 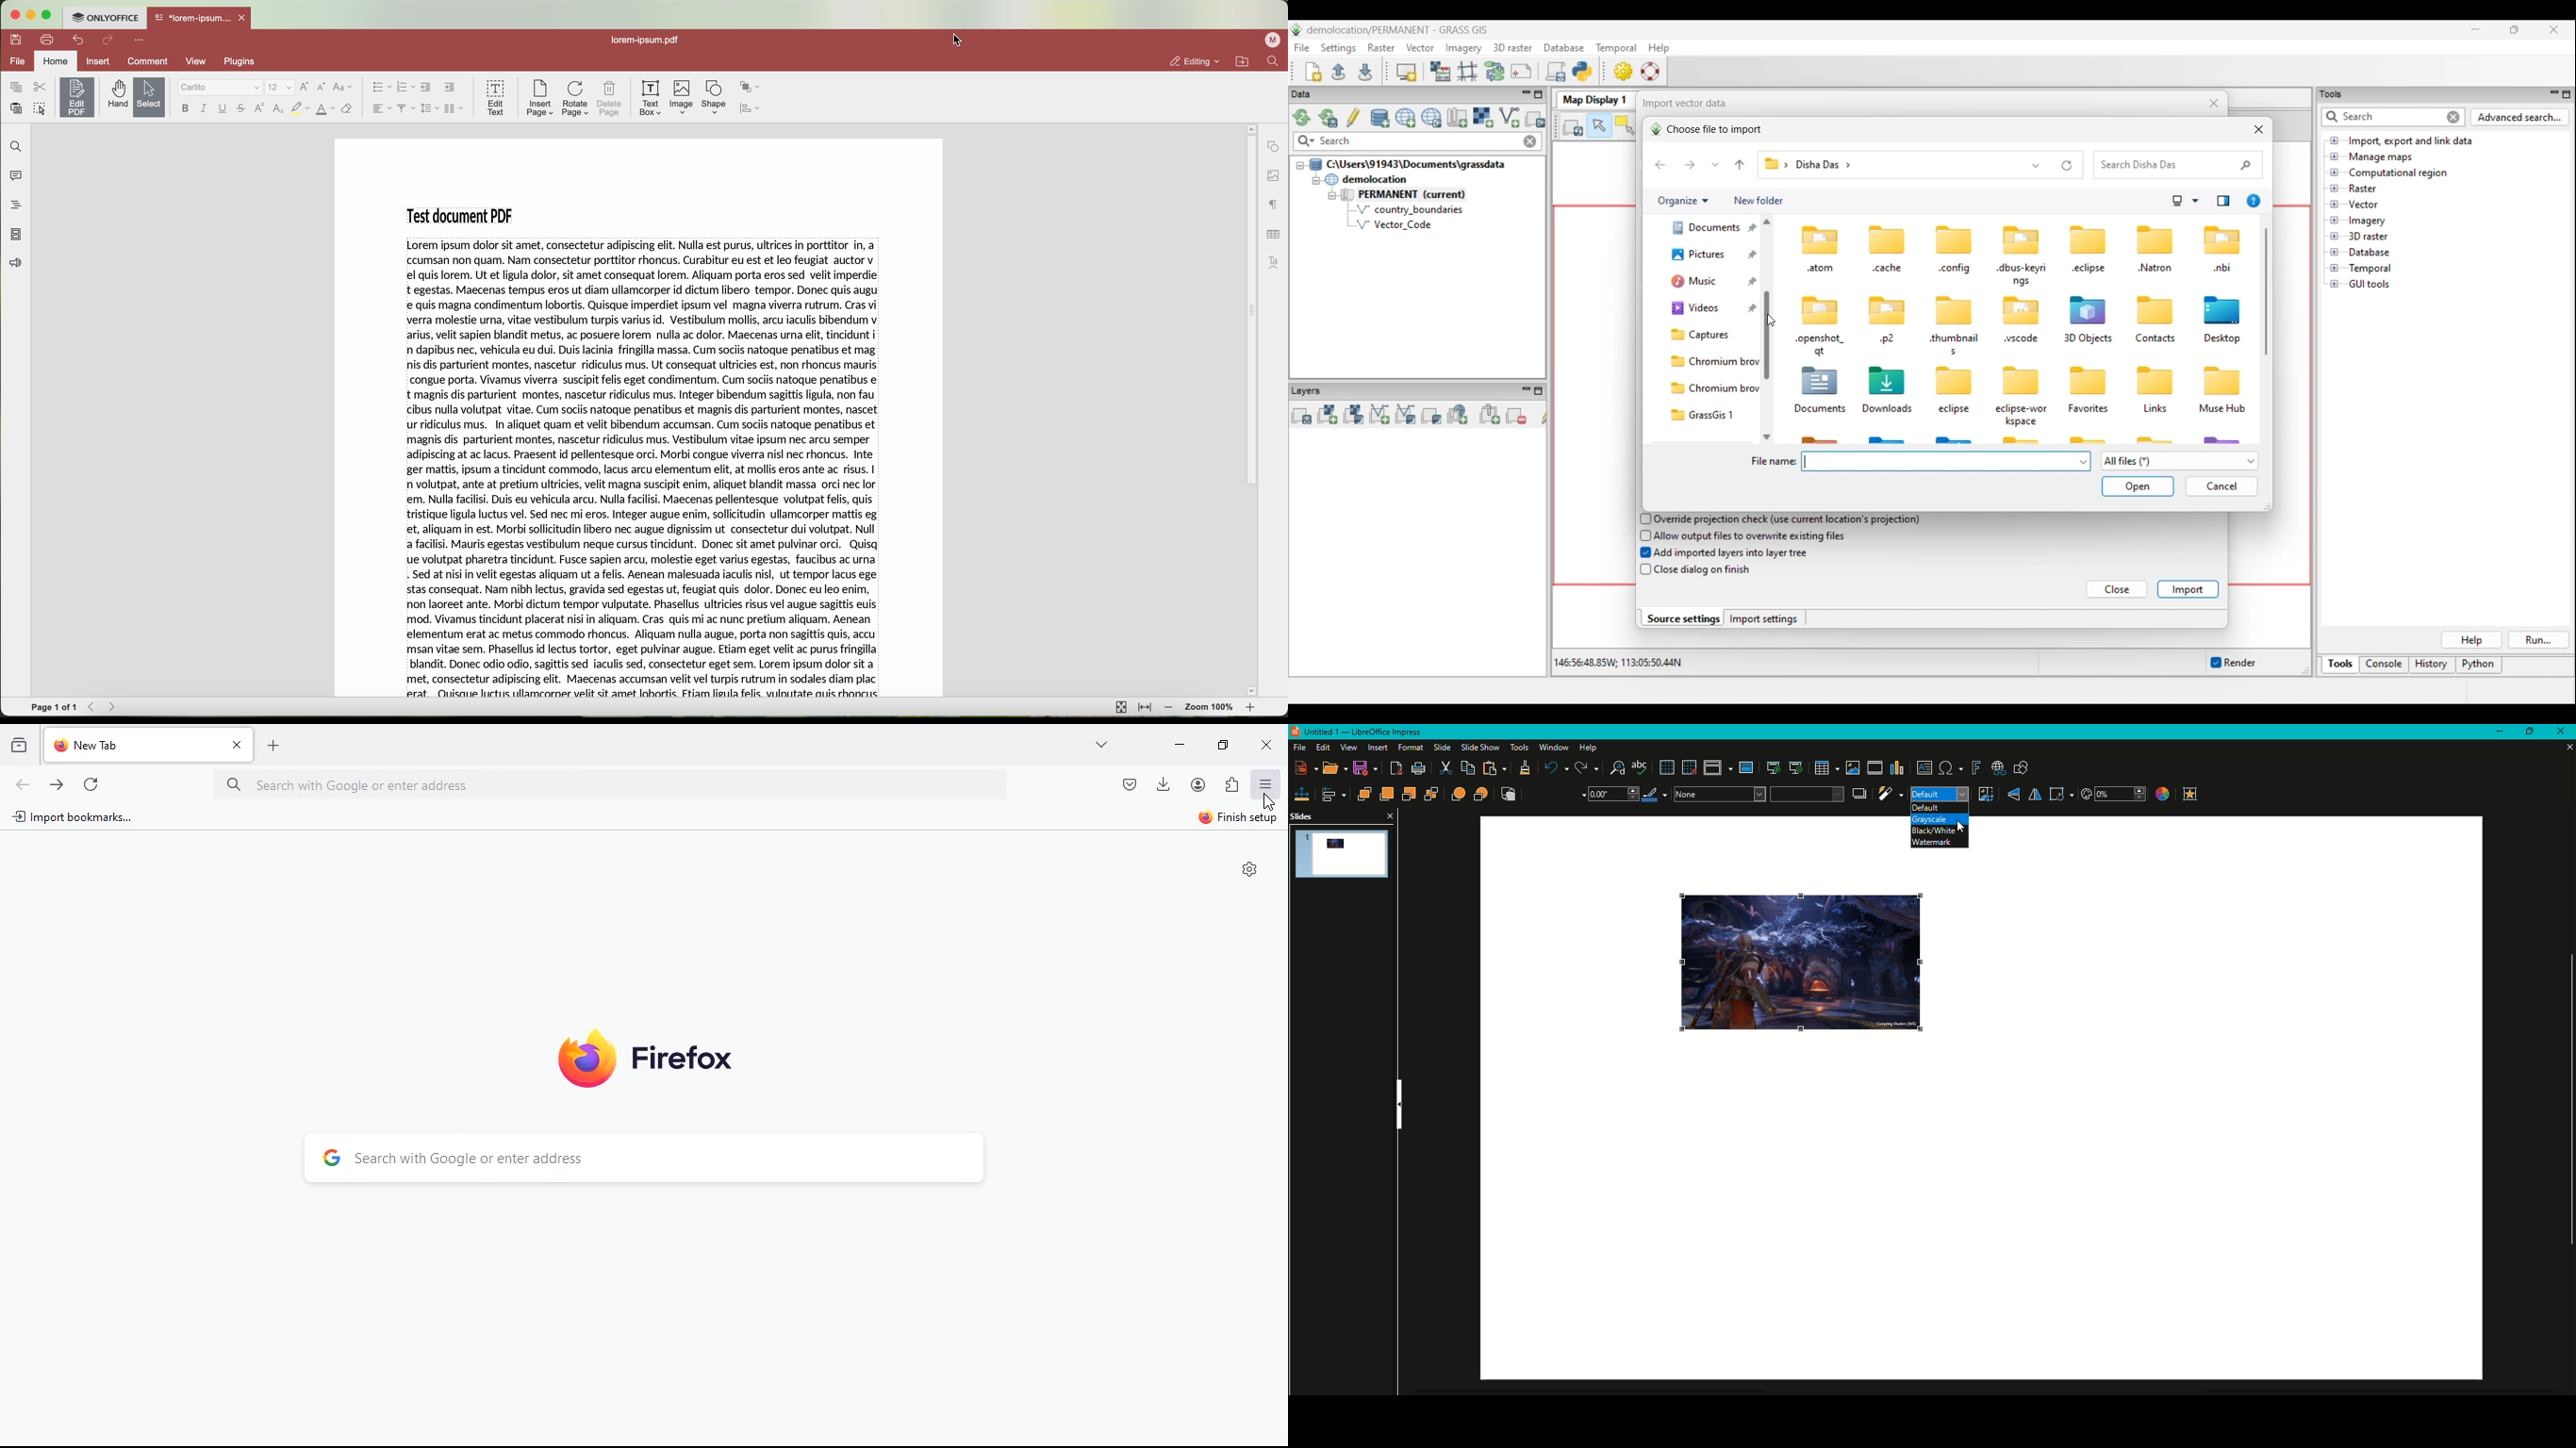 I want to click on Line Thickness, so click(x=1612, y=794).